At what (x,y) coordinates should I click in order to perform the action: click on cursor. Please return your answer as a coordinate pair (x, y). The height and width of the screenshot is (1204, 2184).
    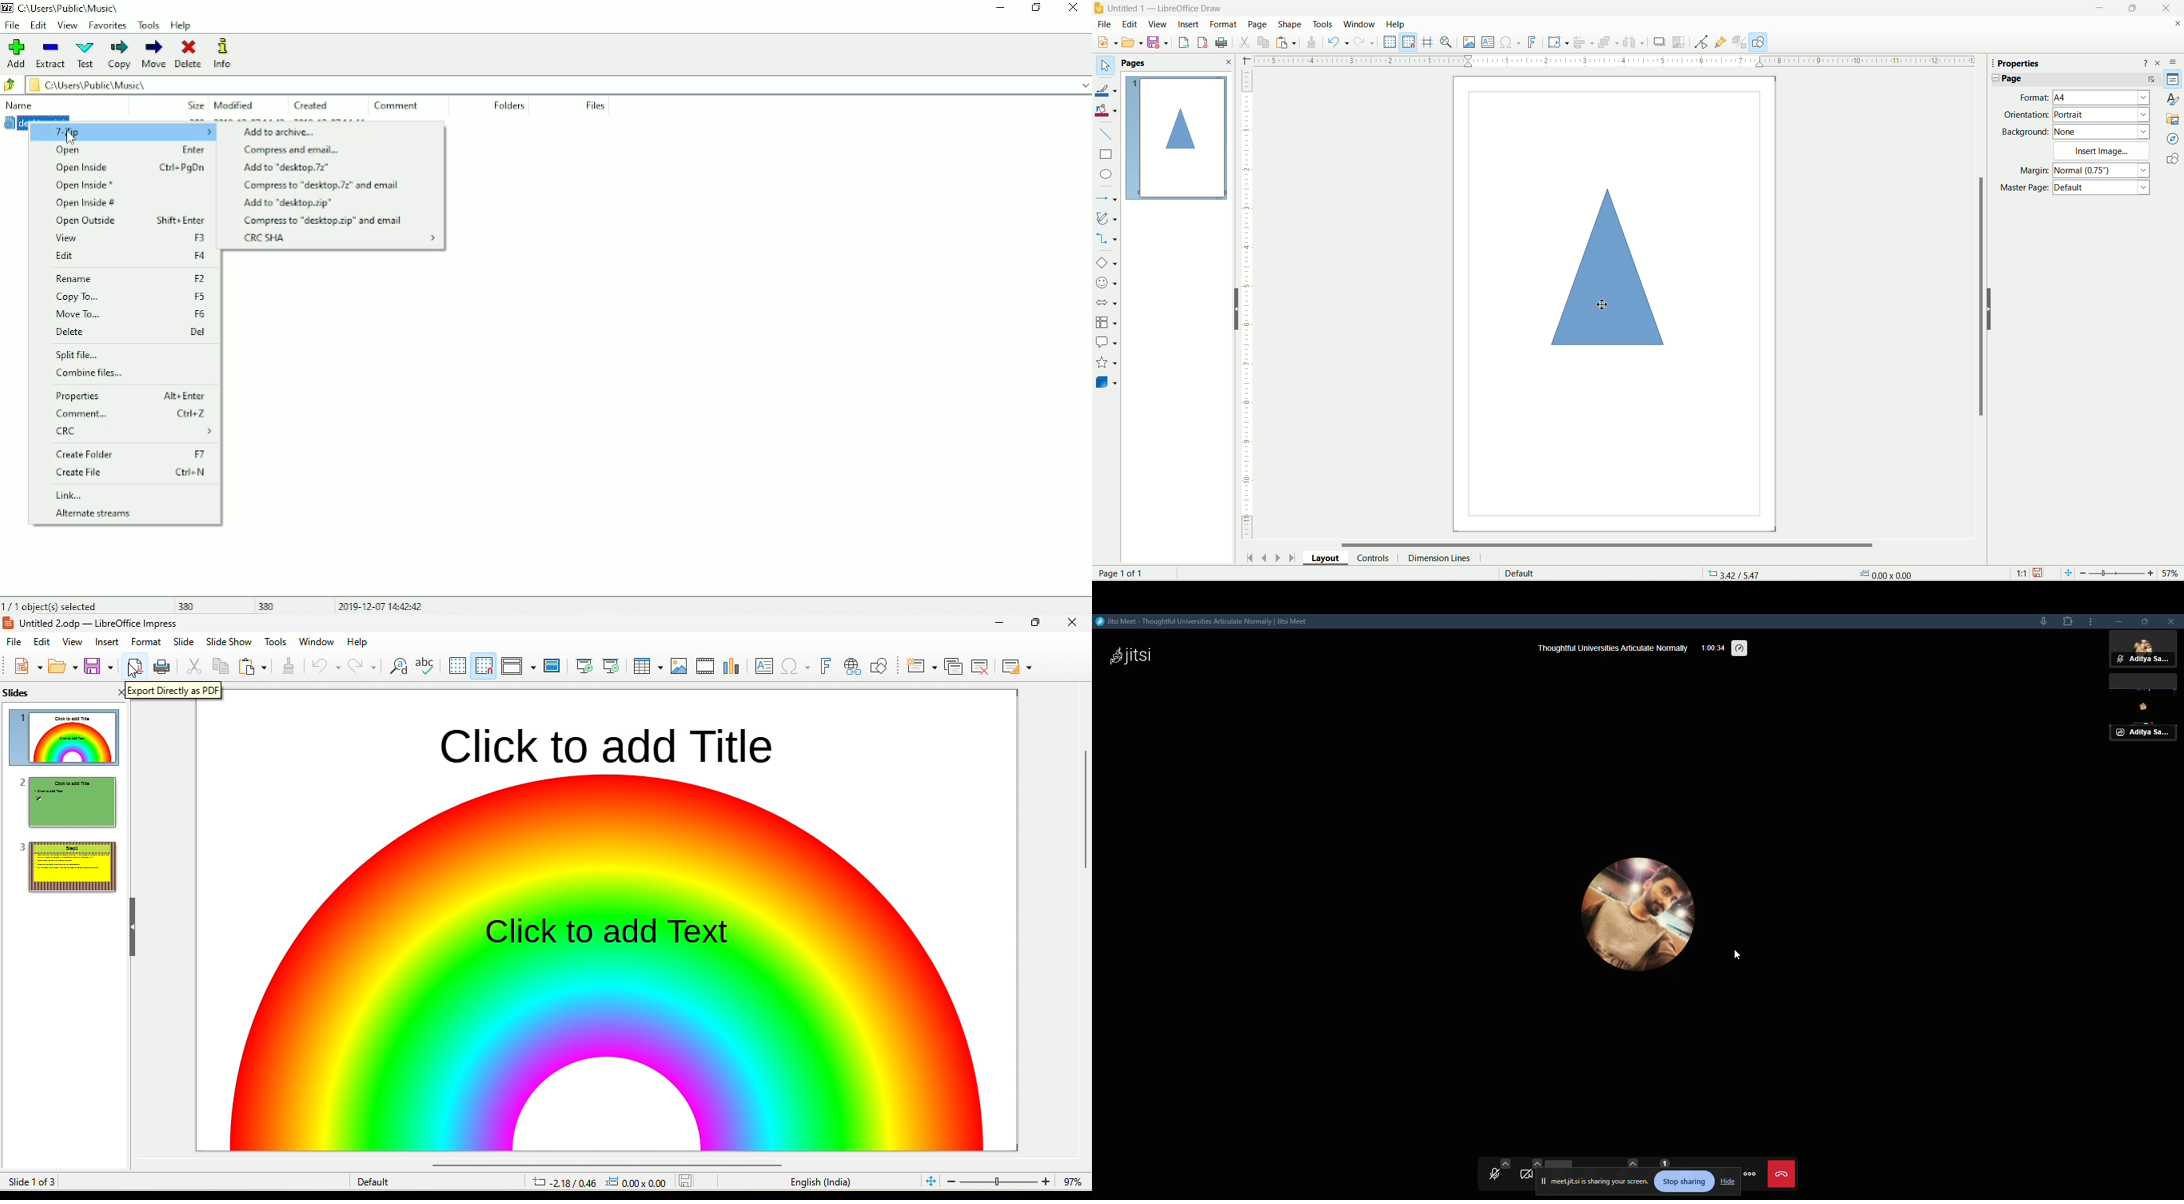
    Looking at the image, I should click on (134, 673).